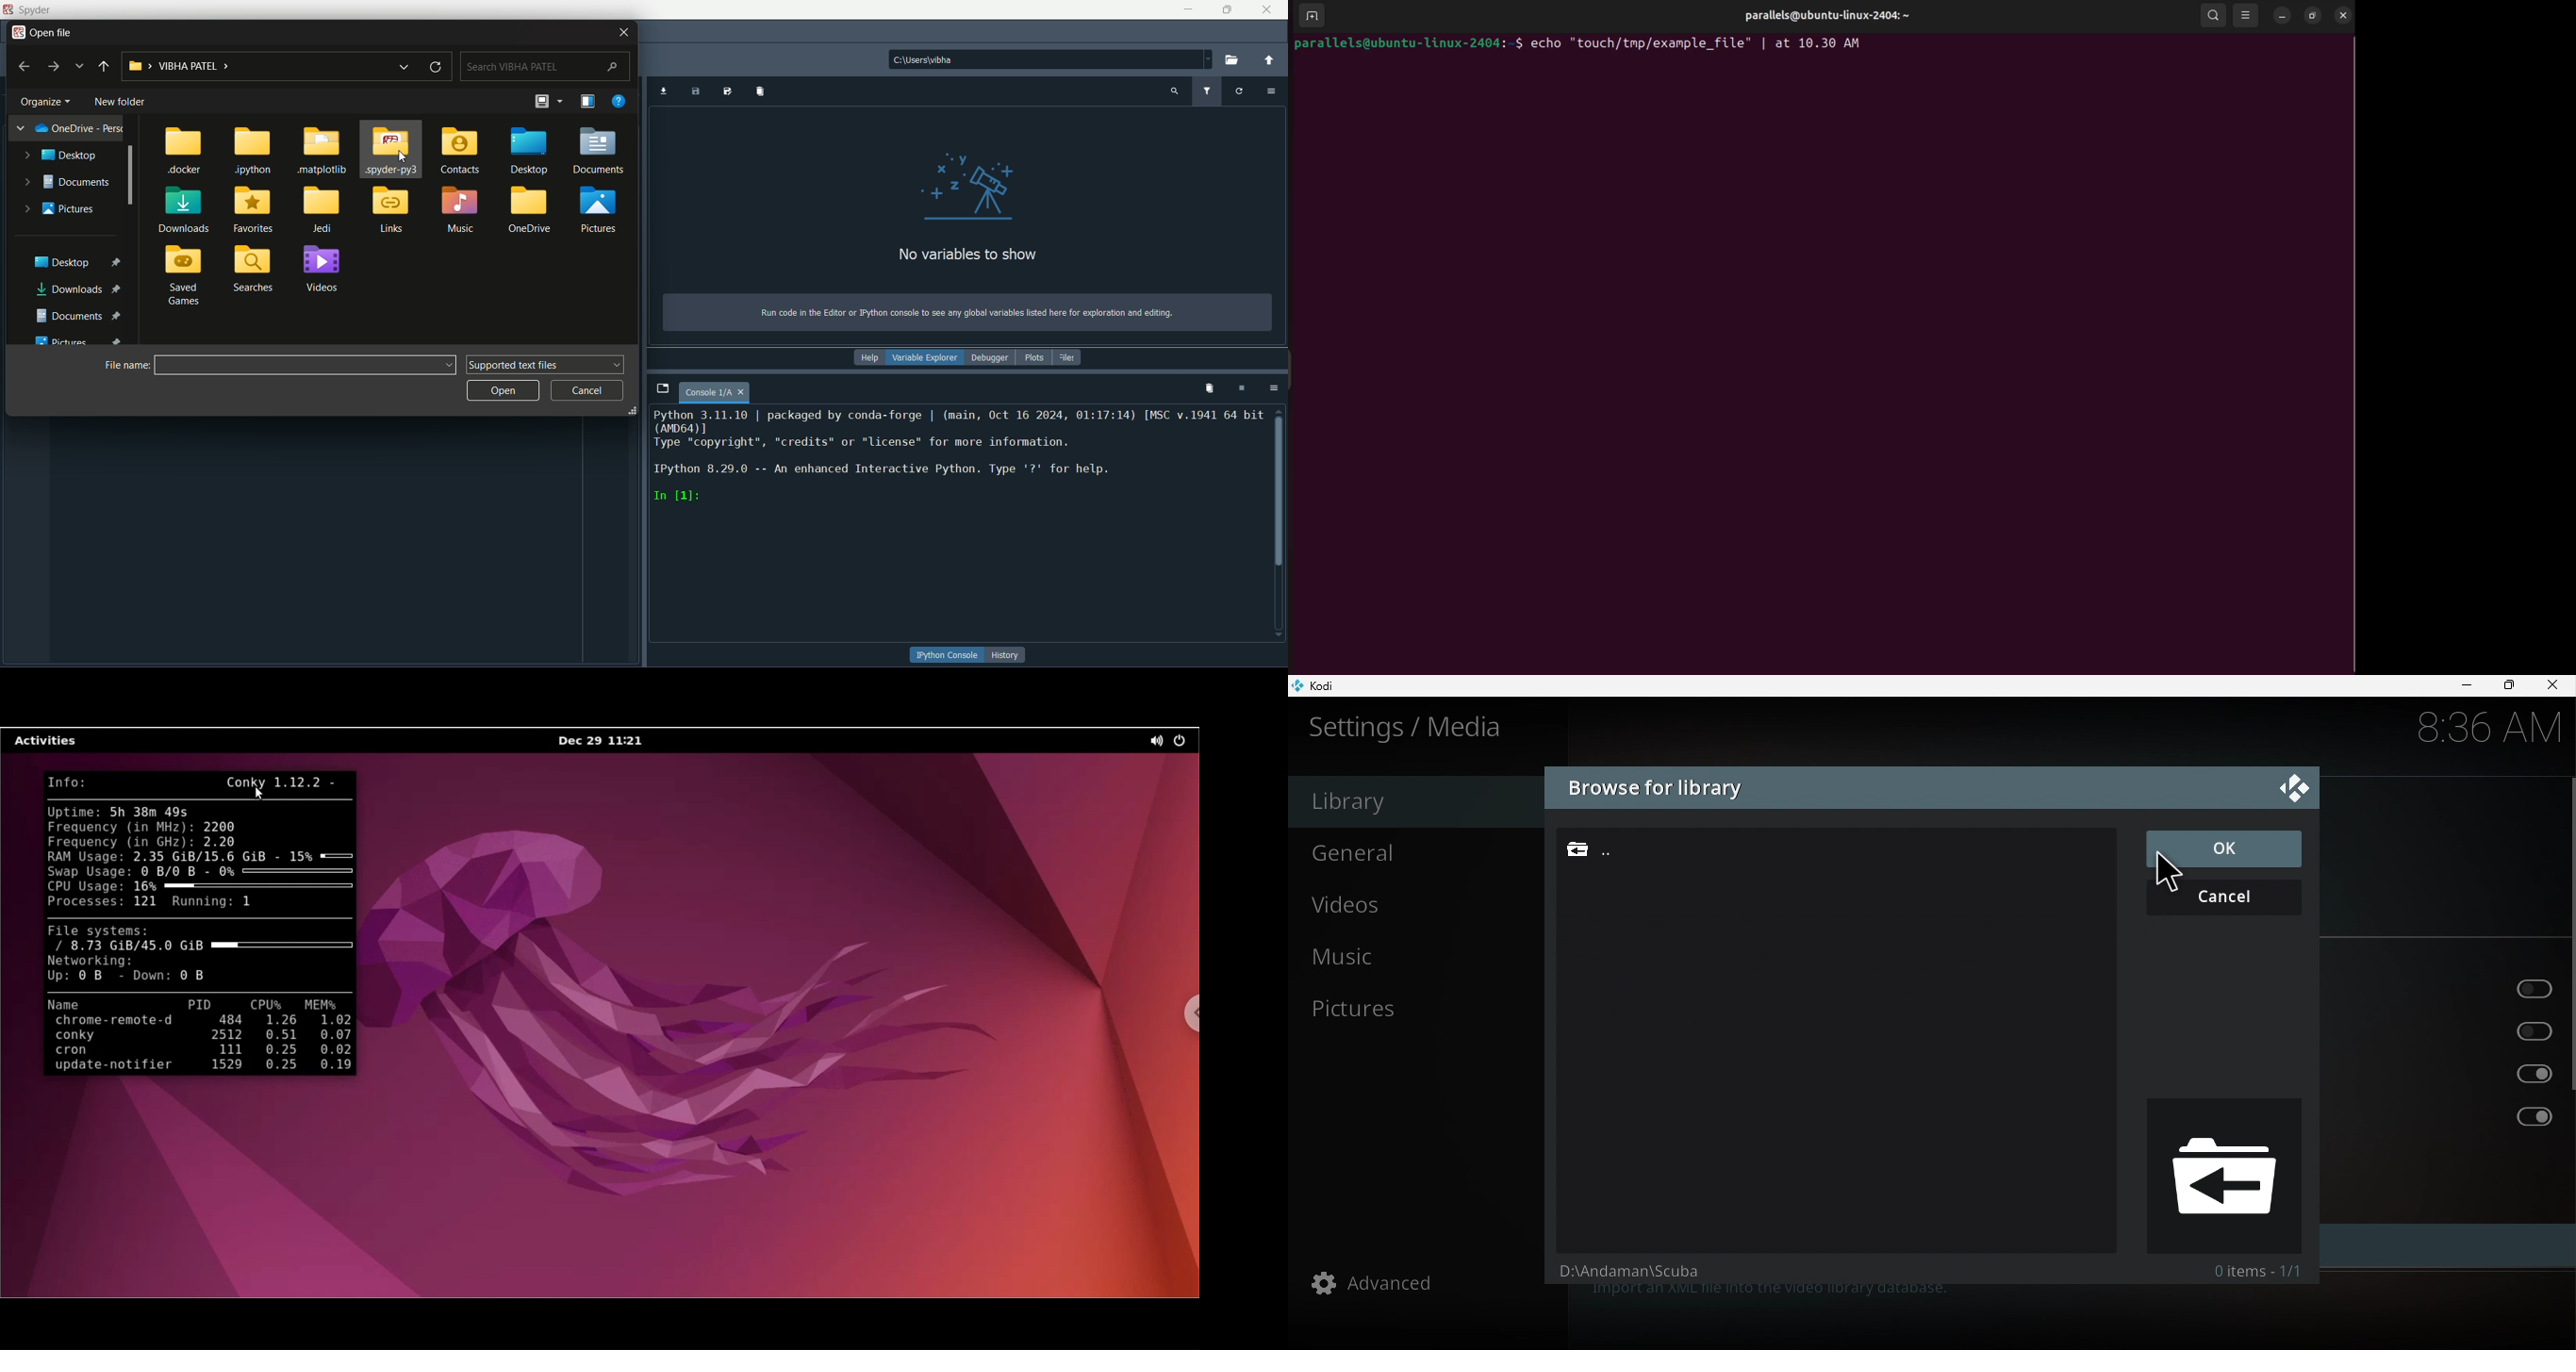  What do you see at coordinates (1407, 44) in the screenshot?
I see `bash prompt` at bounding box center [1407, 44].